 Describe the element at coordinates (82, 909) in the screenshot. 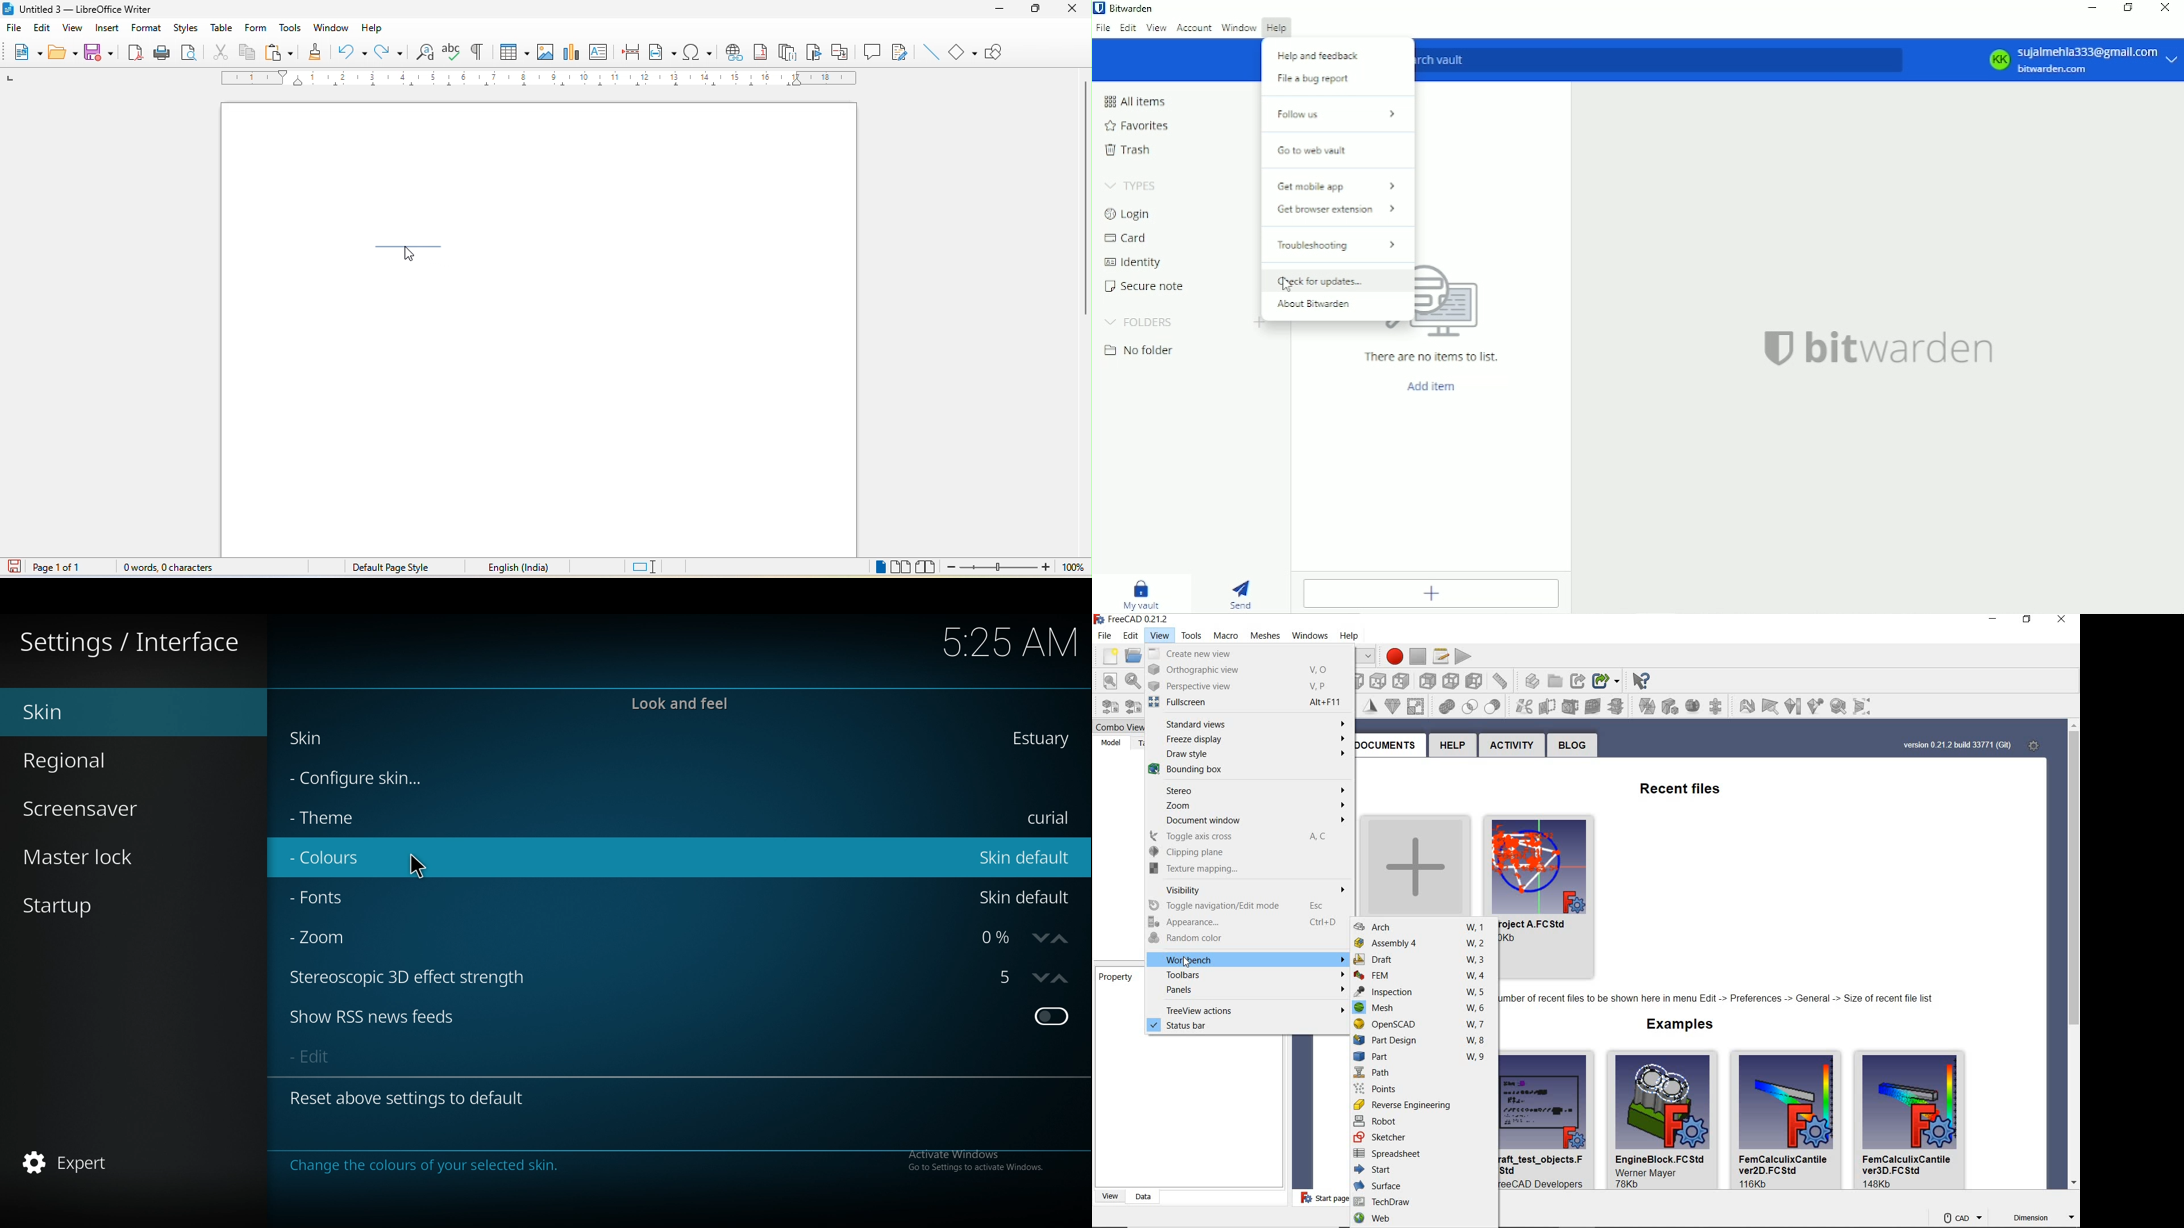

I see `startup` at that location.